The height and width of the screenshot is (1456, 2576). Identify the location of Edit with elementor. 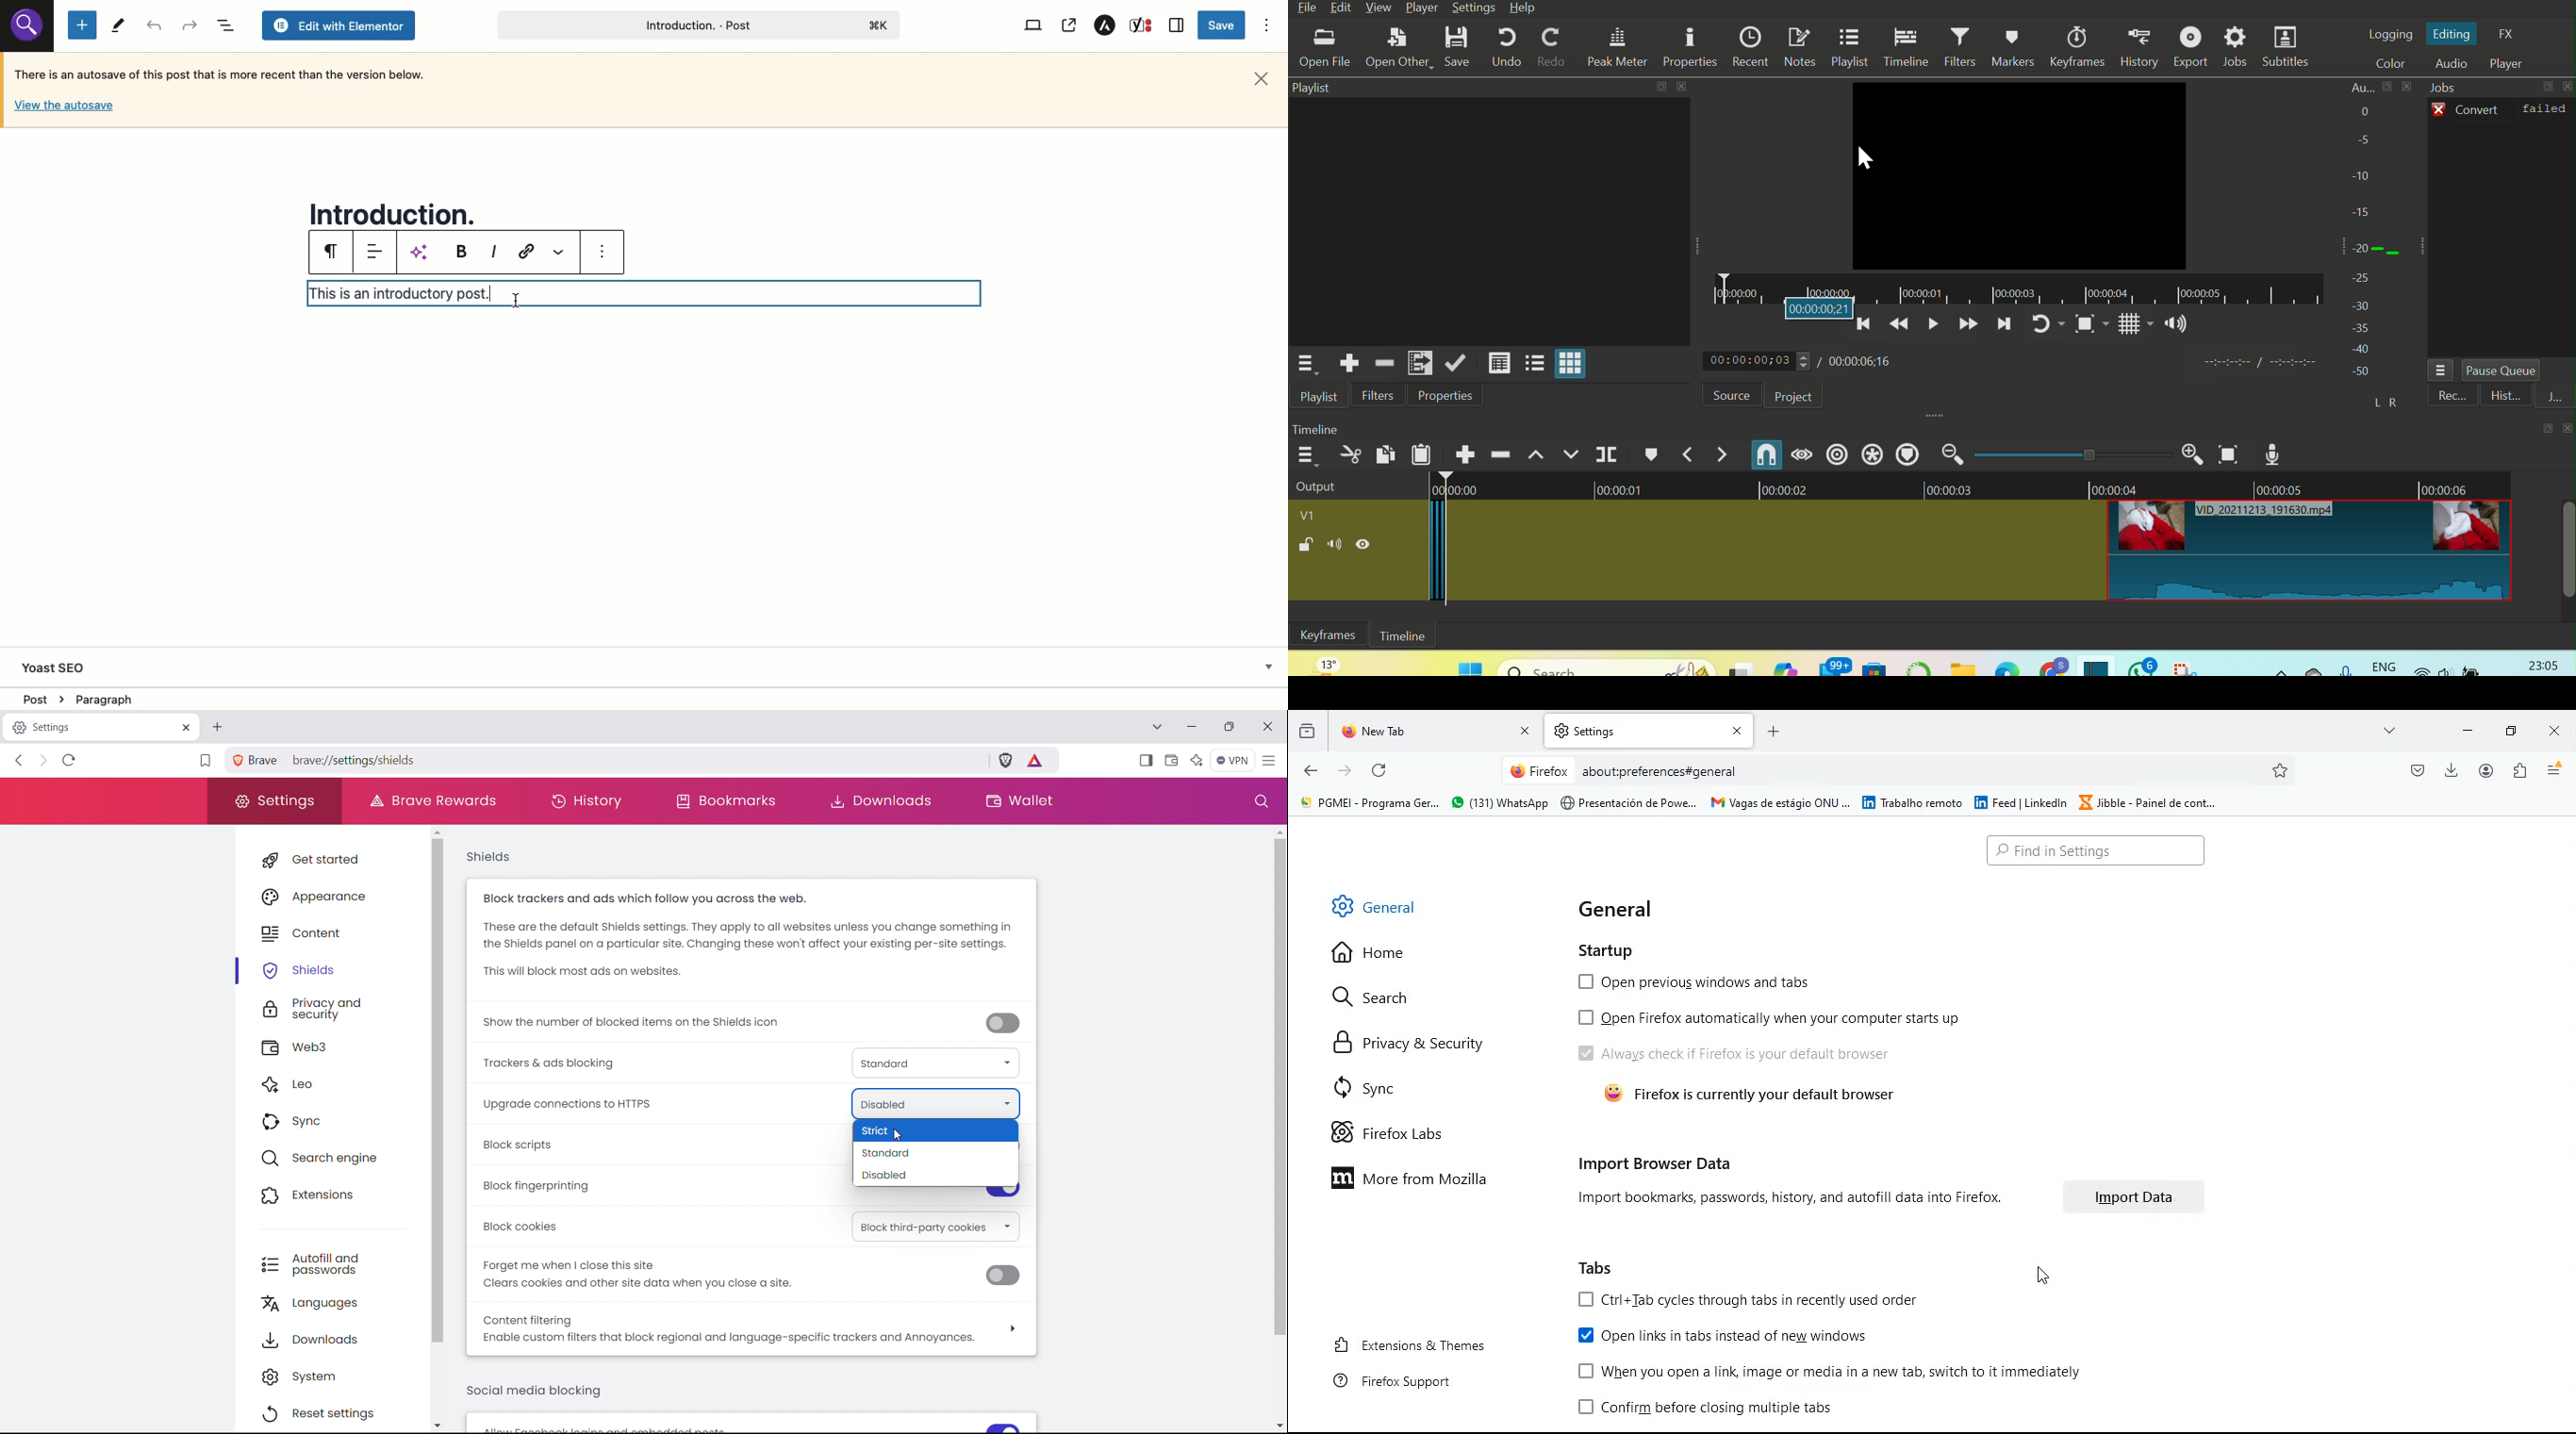
(338, 26).